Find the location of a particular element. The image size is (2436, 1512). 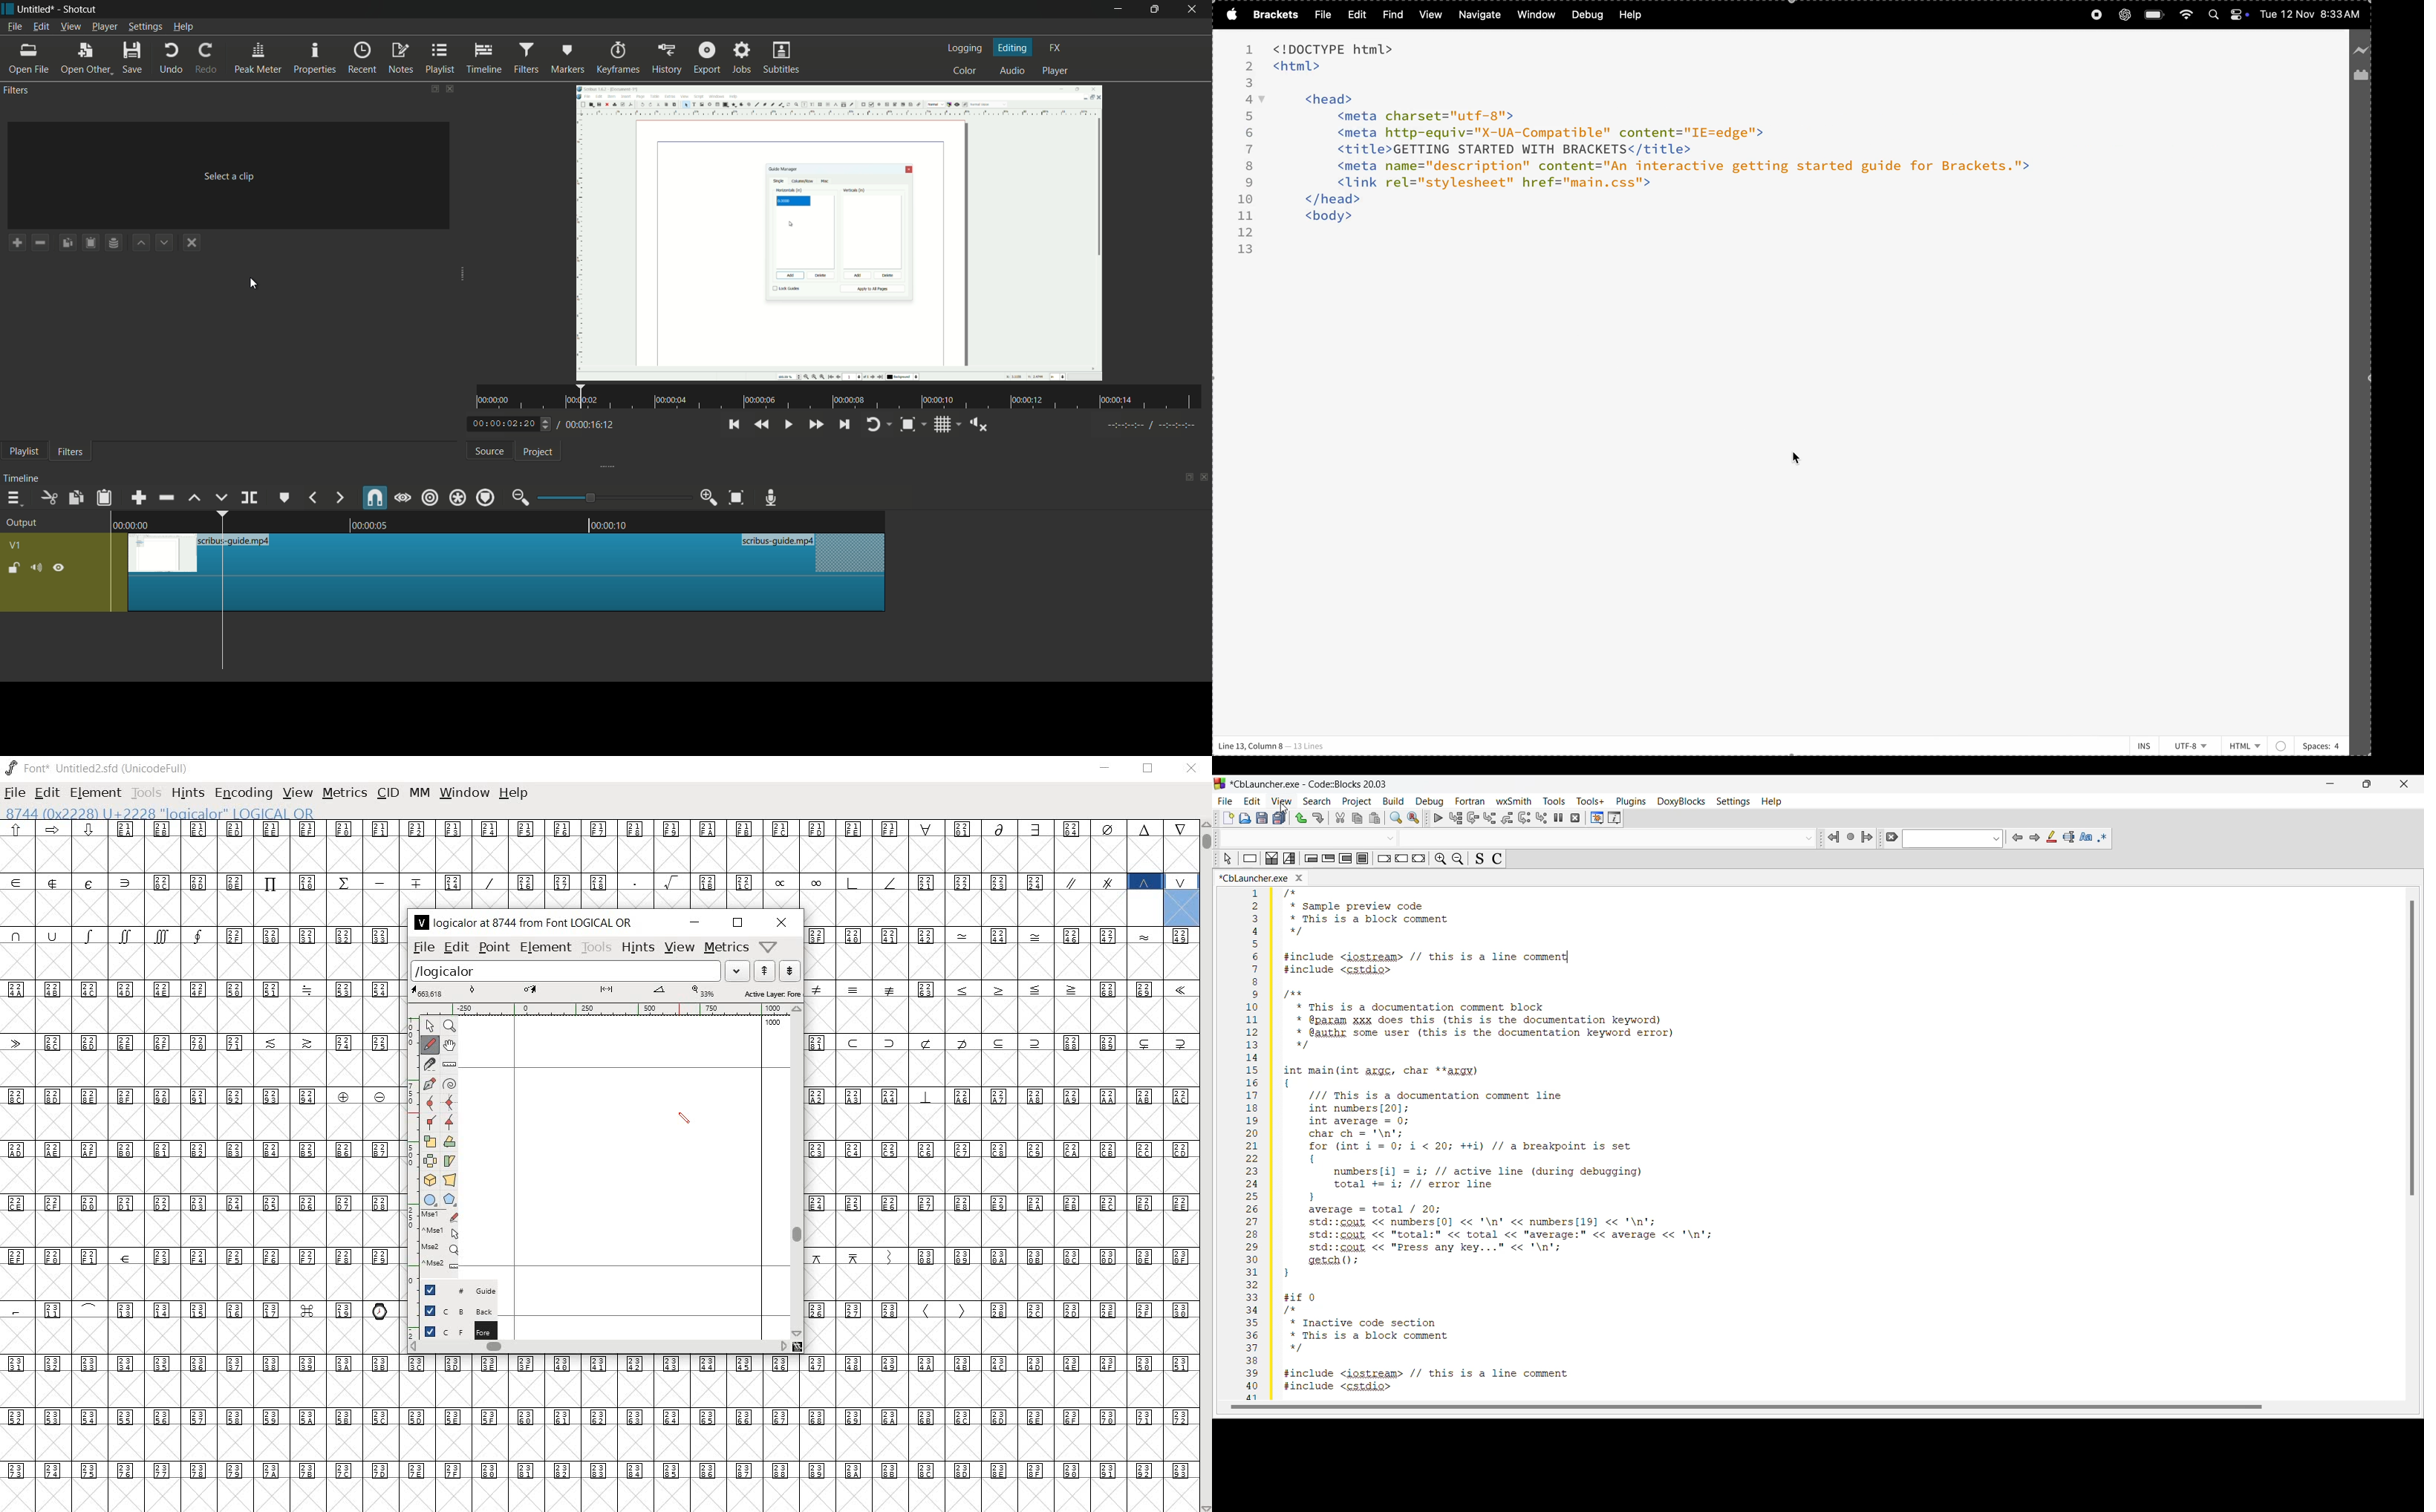

battery is located at coordinates (2155, 15).